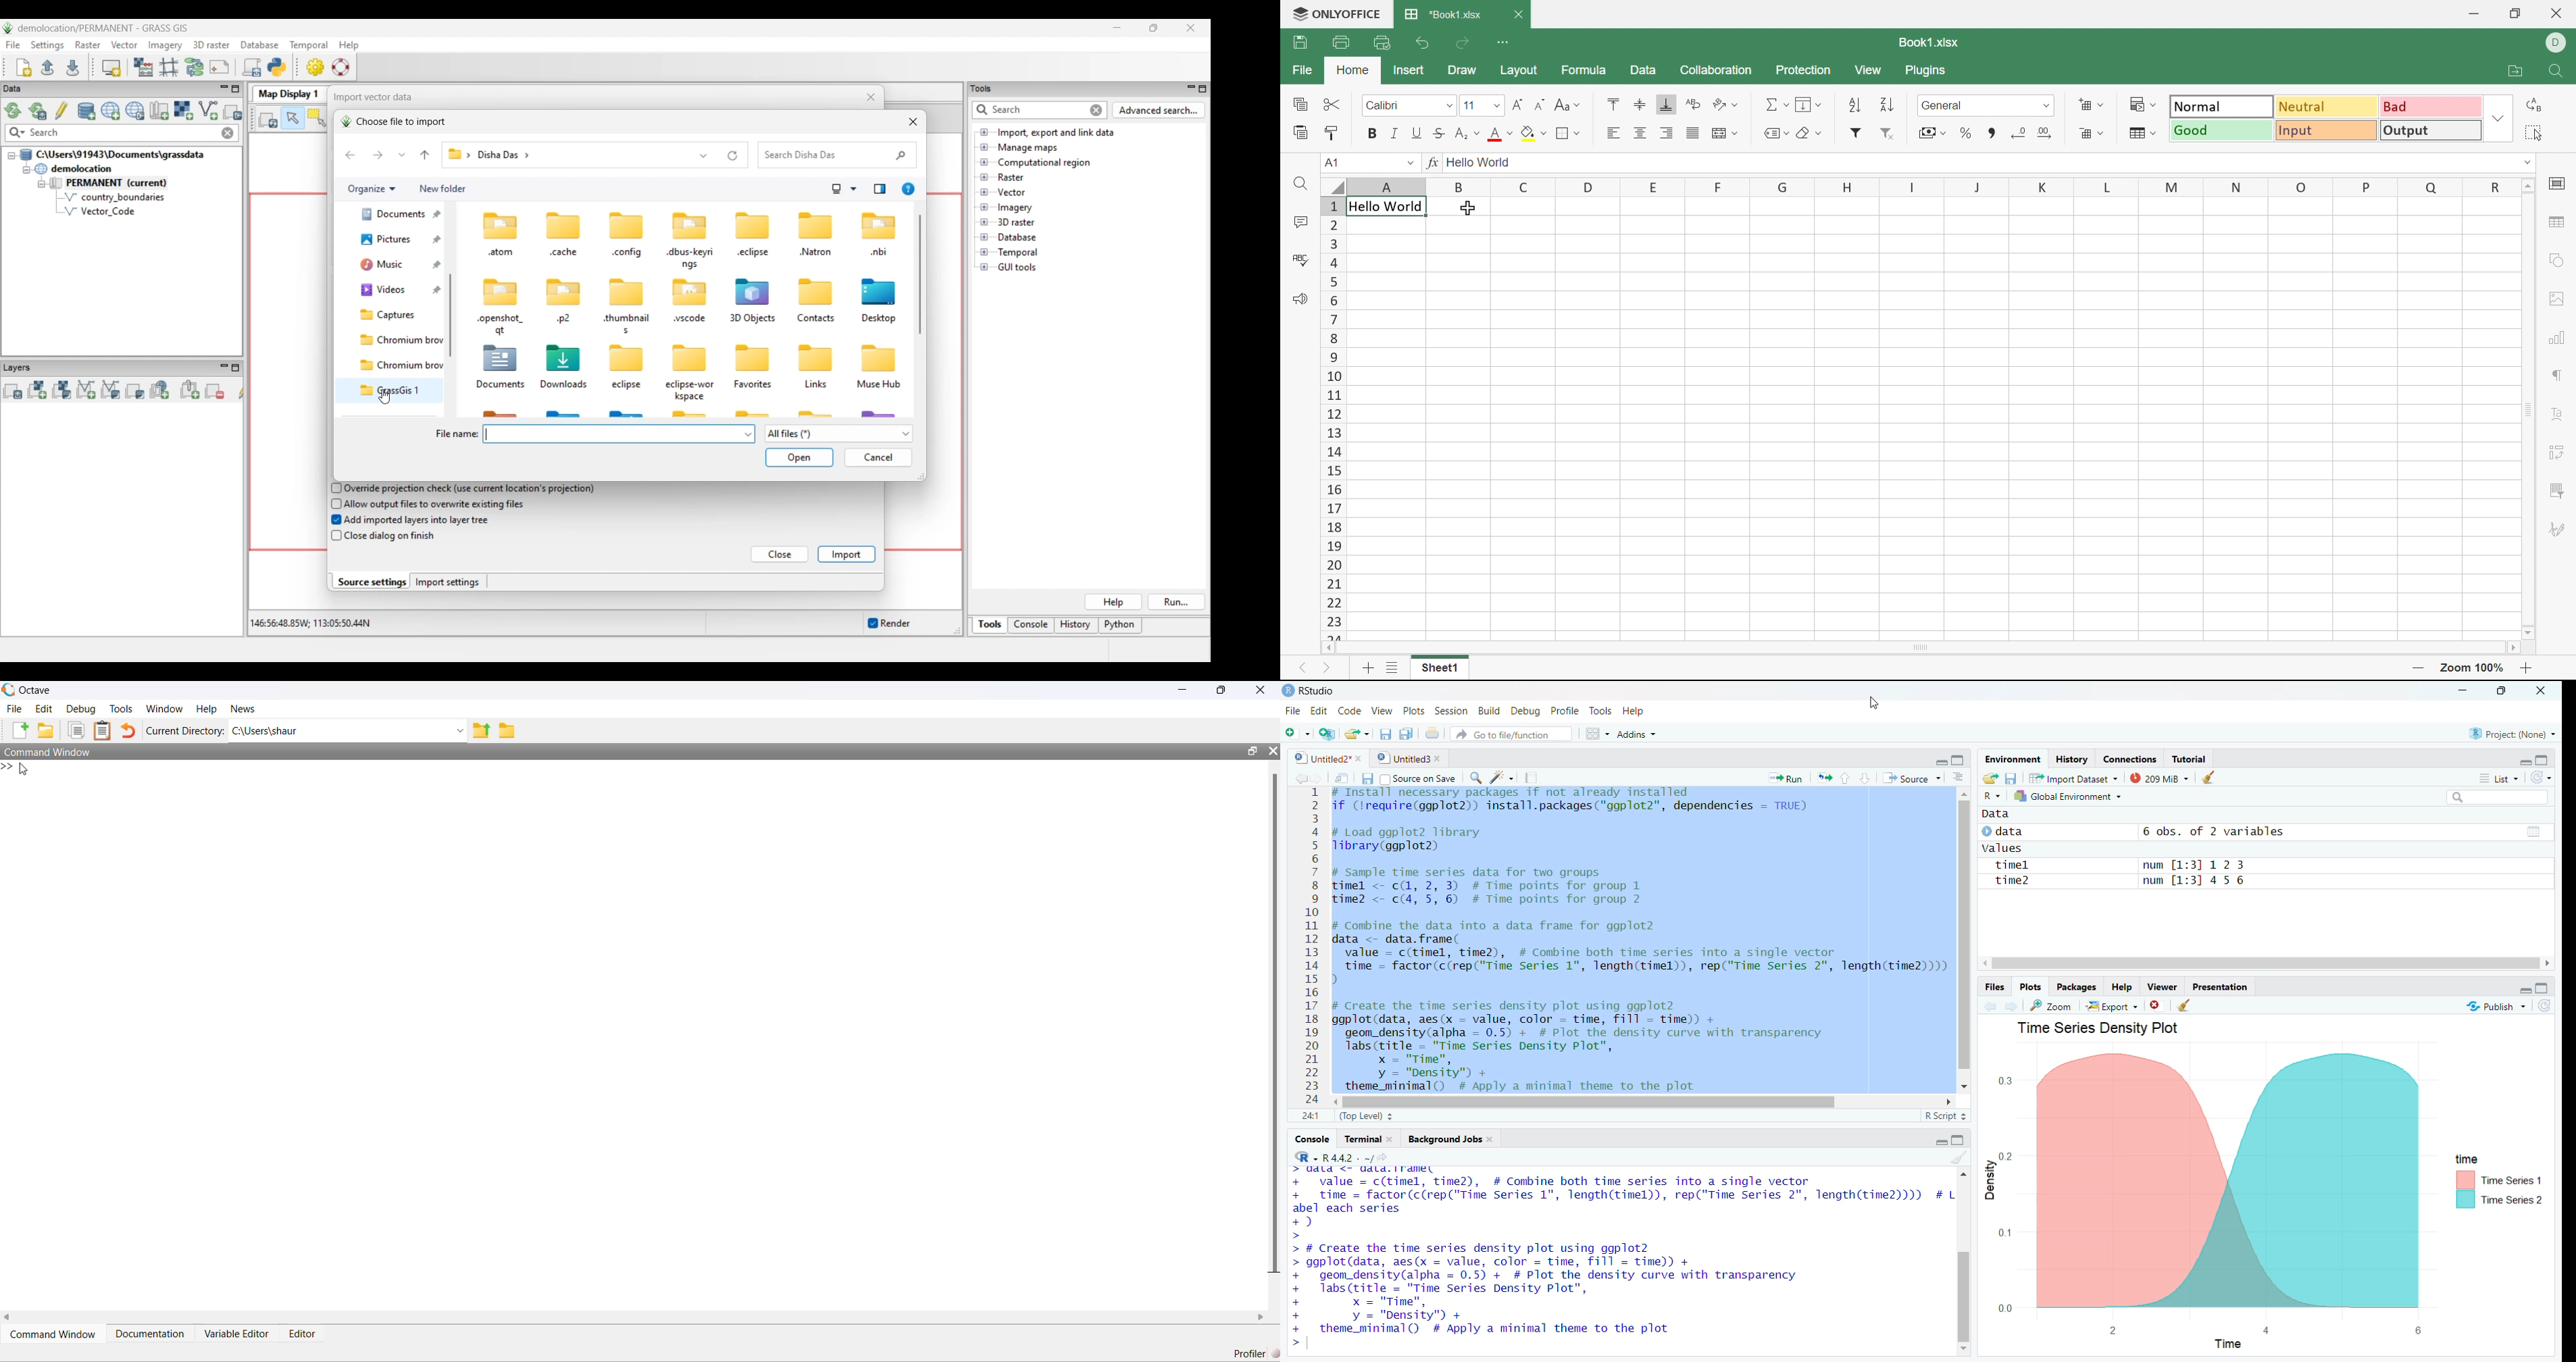  Describe the element at coordinates (2158, 778) in the screenshot. I see `159 MiB ` at that location.